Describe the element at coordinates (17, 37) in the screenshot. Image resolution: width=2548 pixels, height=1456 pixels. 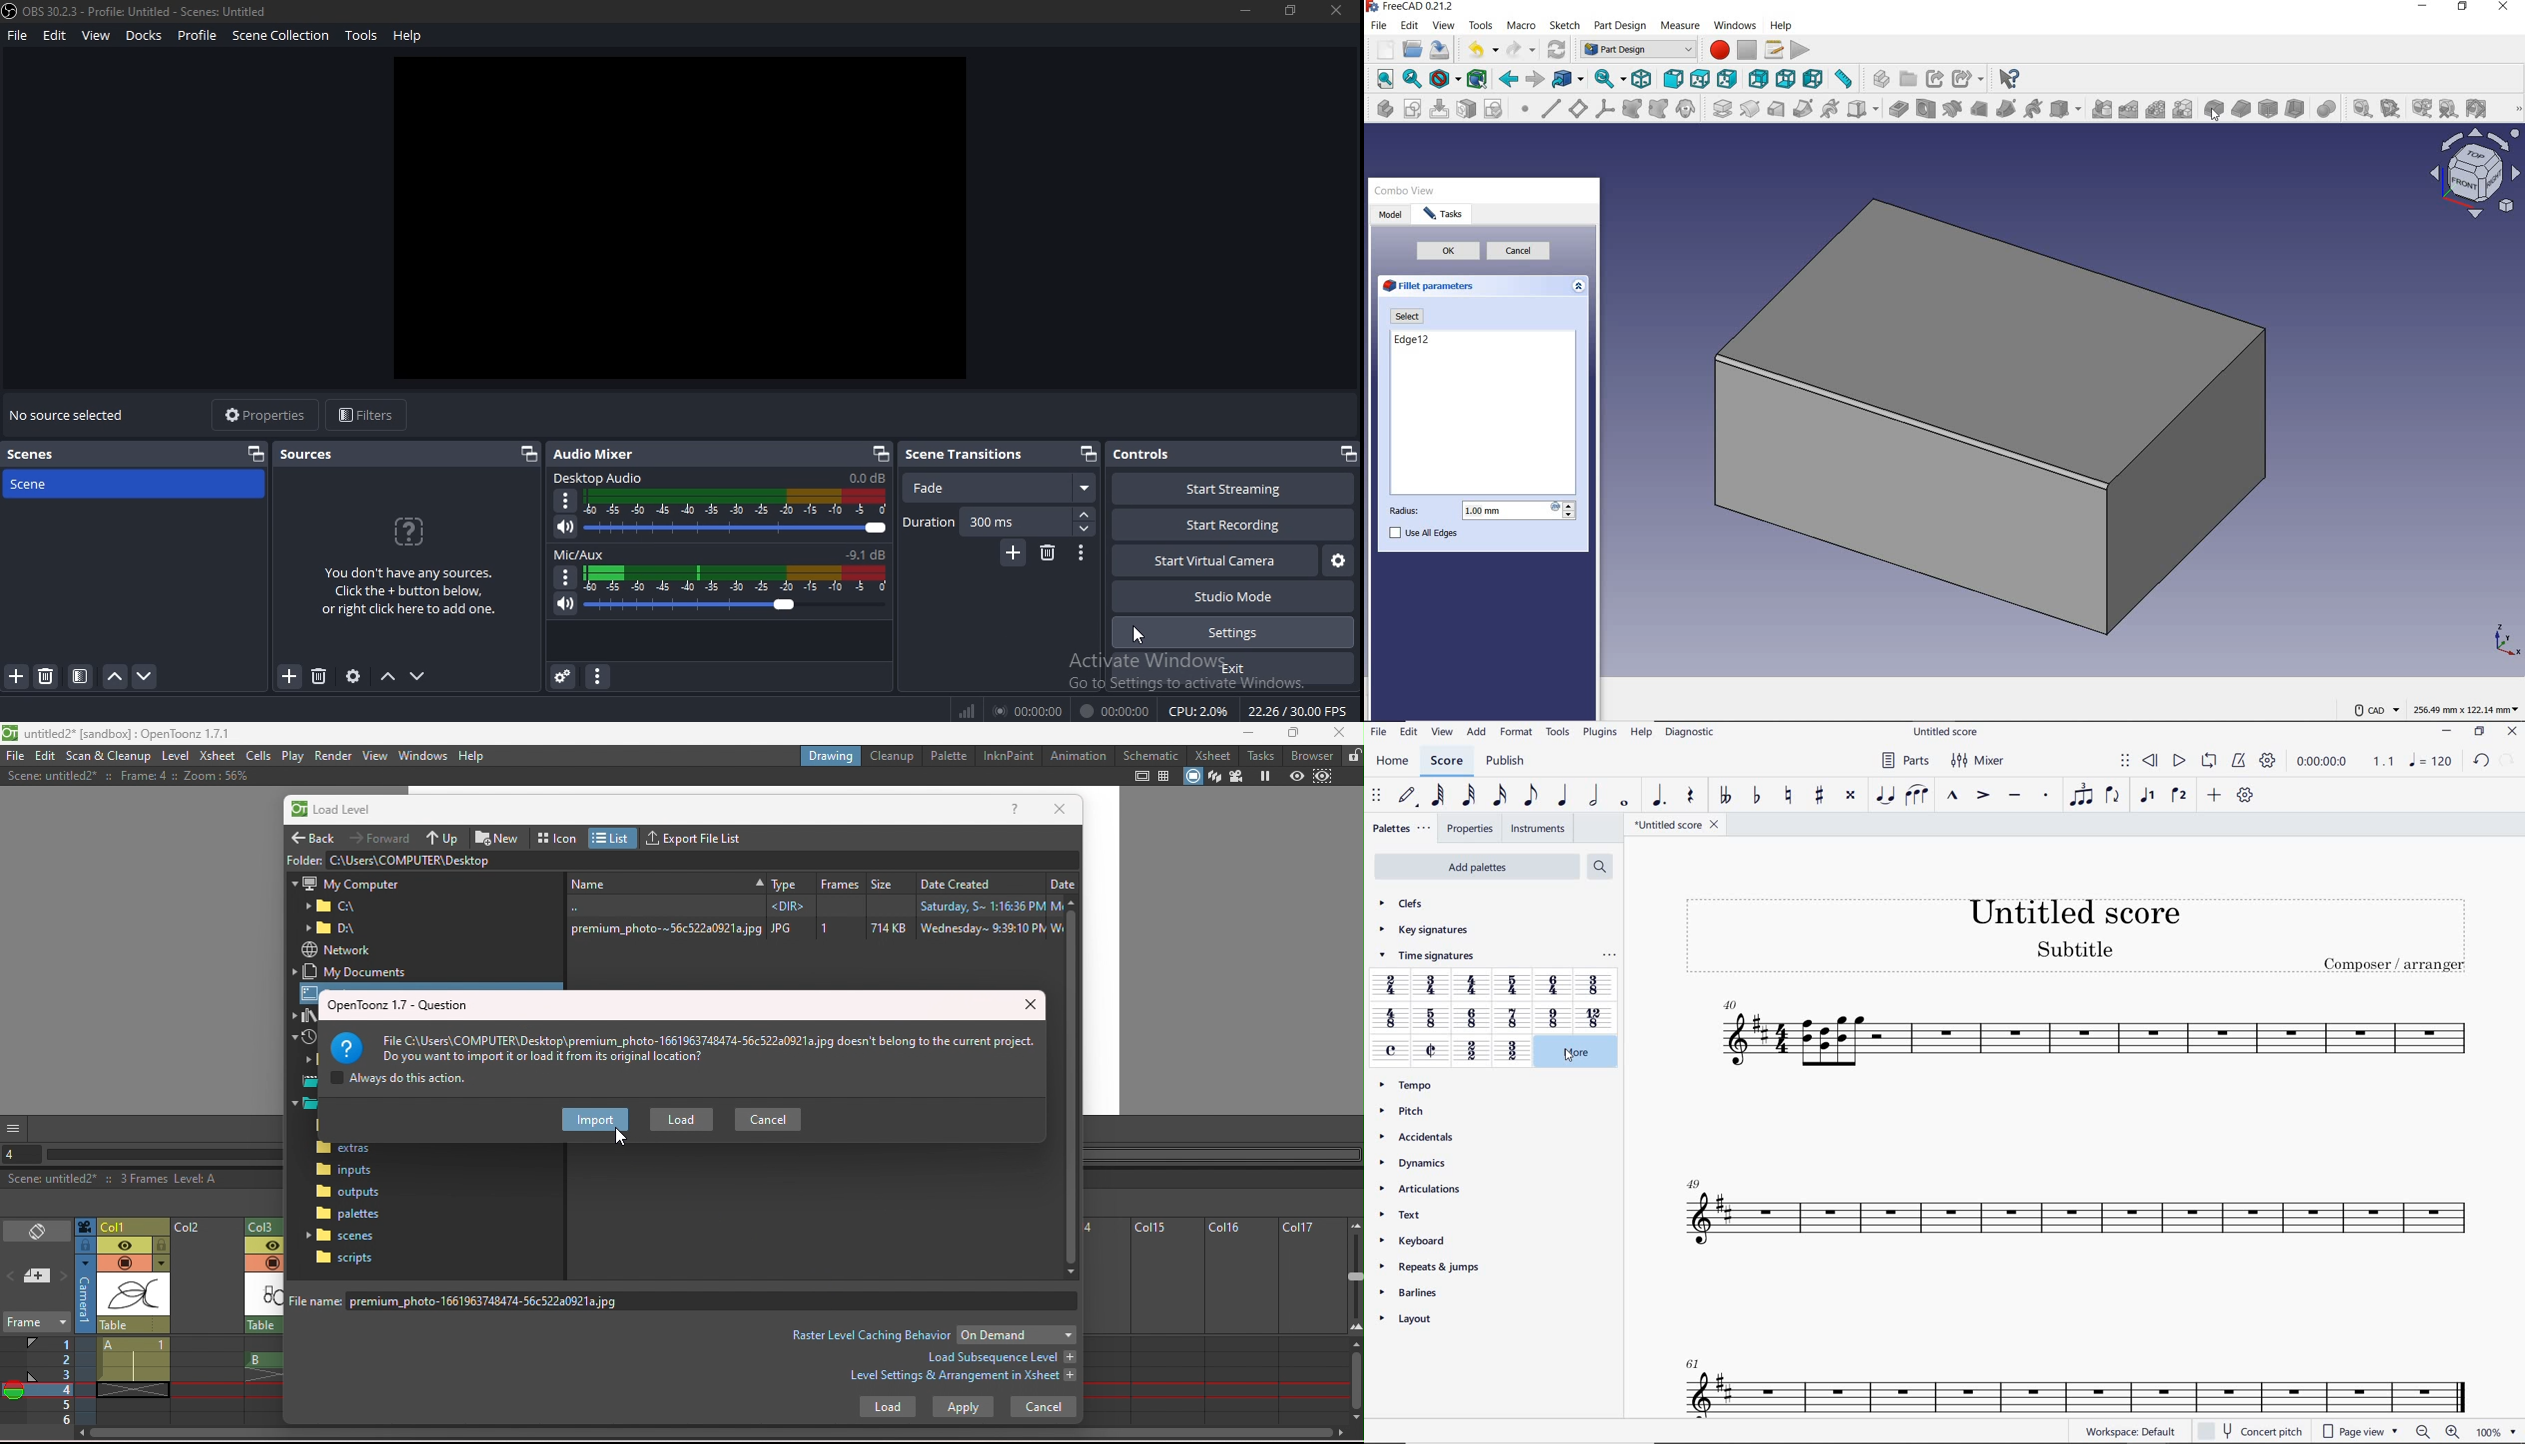
I see `file` at that location.